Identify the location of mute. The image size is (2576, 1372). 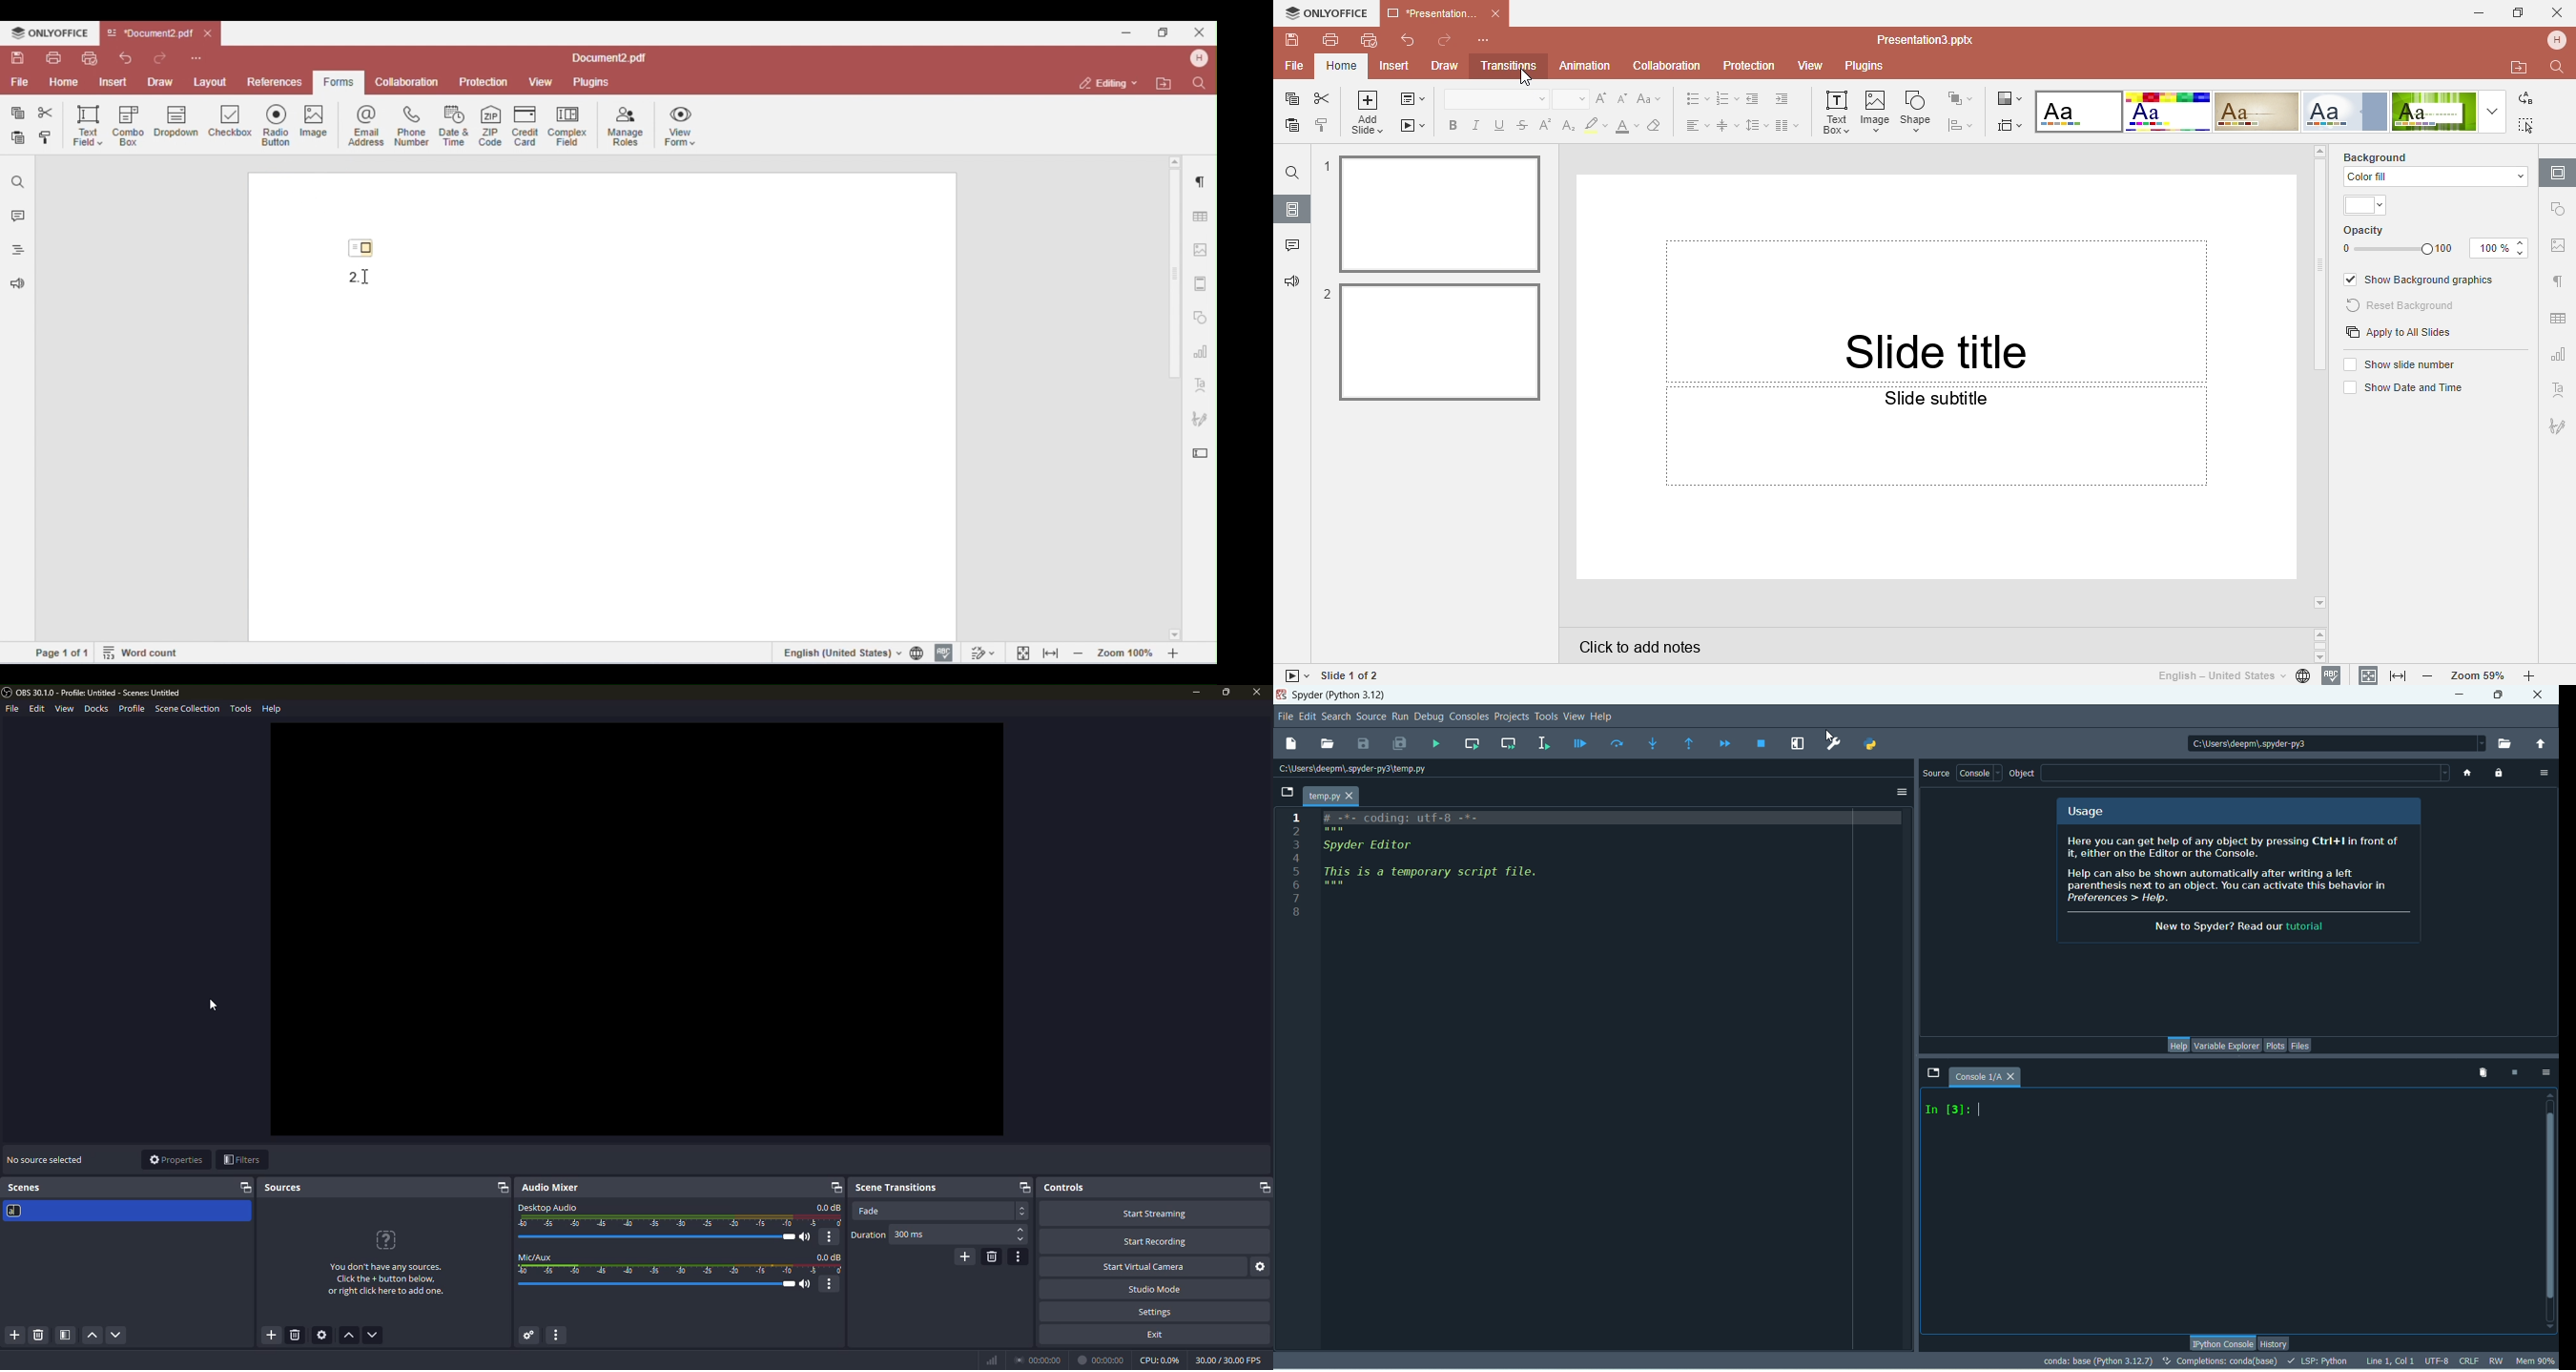
(808, 1284).